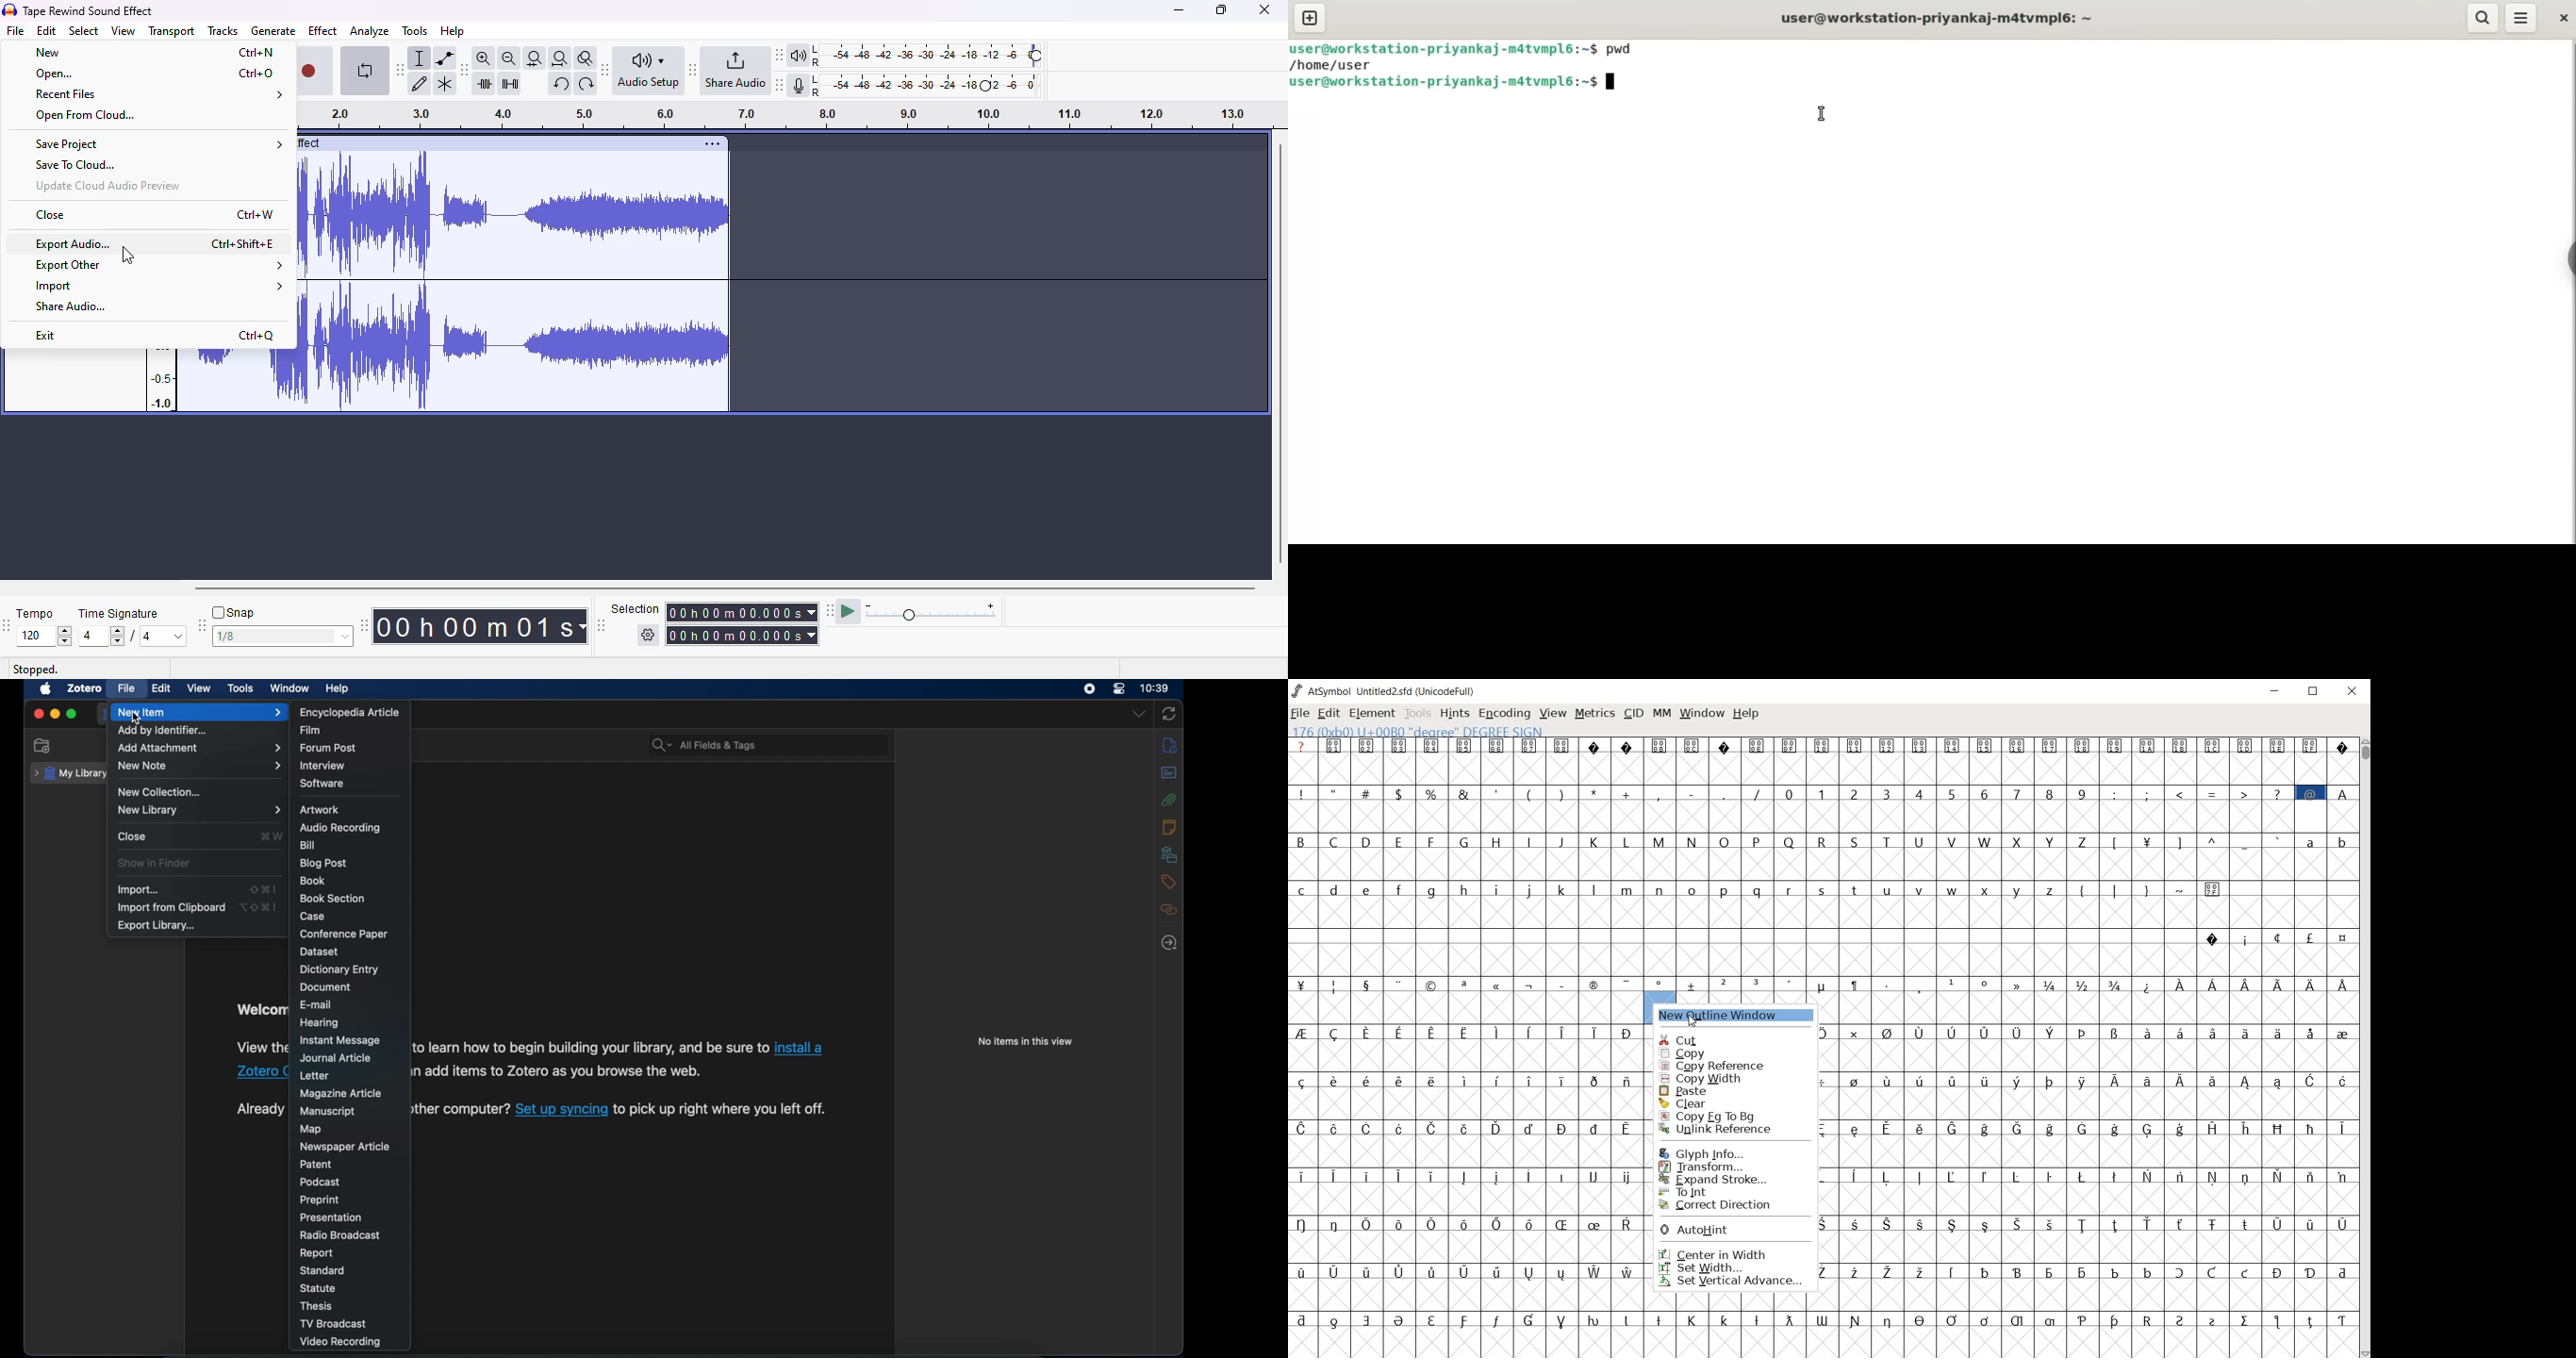 This screenshot has height=1372, width=2576. I want to click on sync, so click(1170, 714).